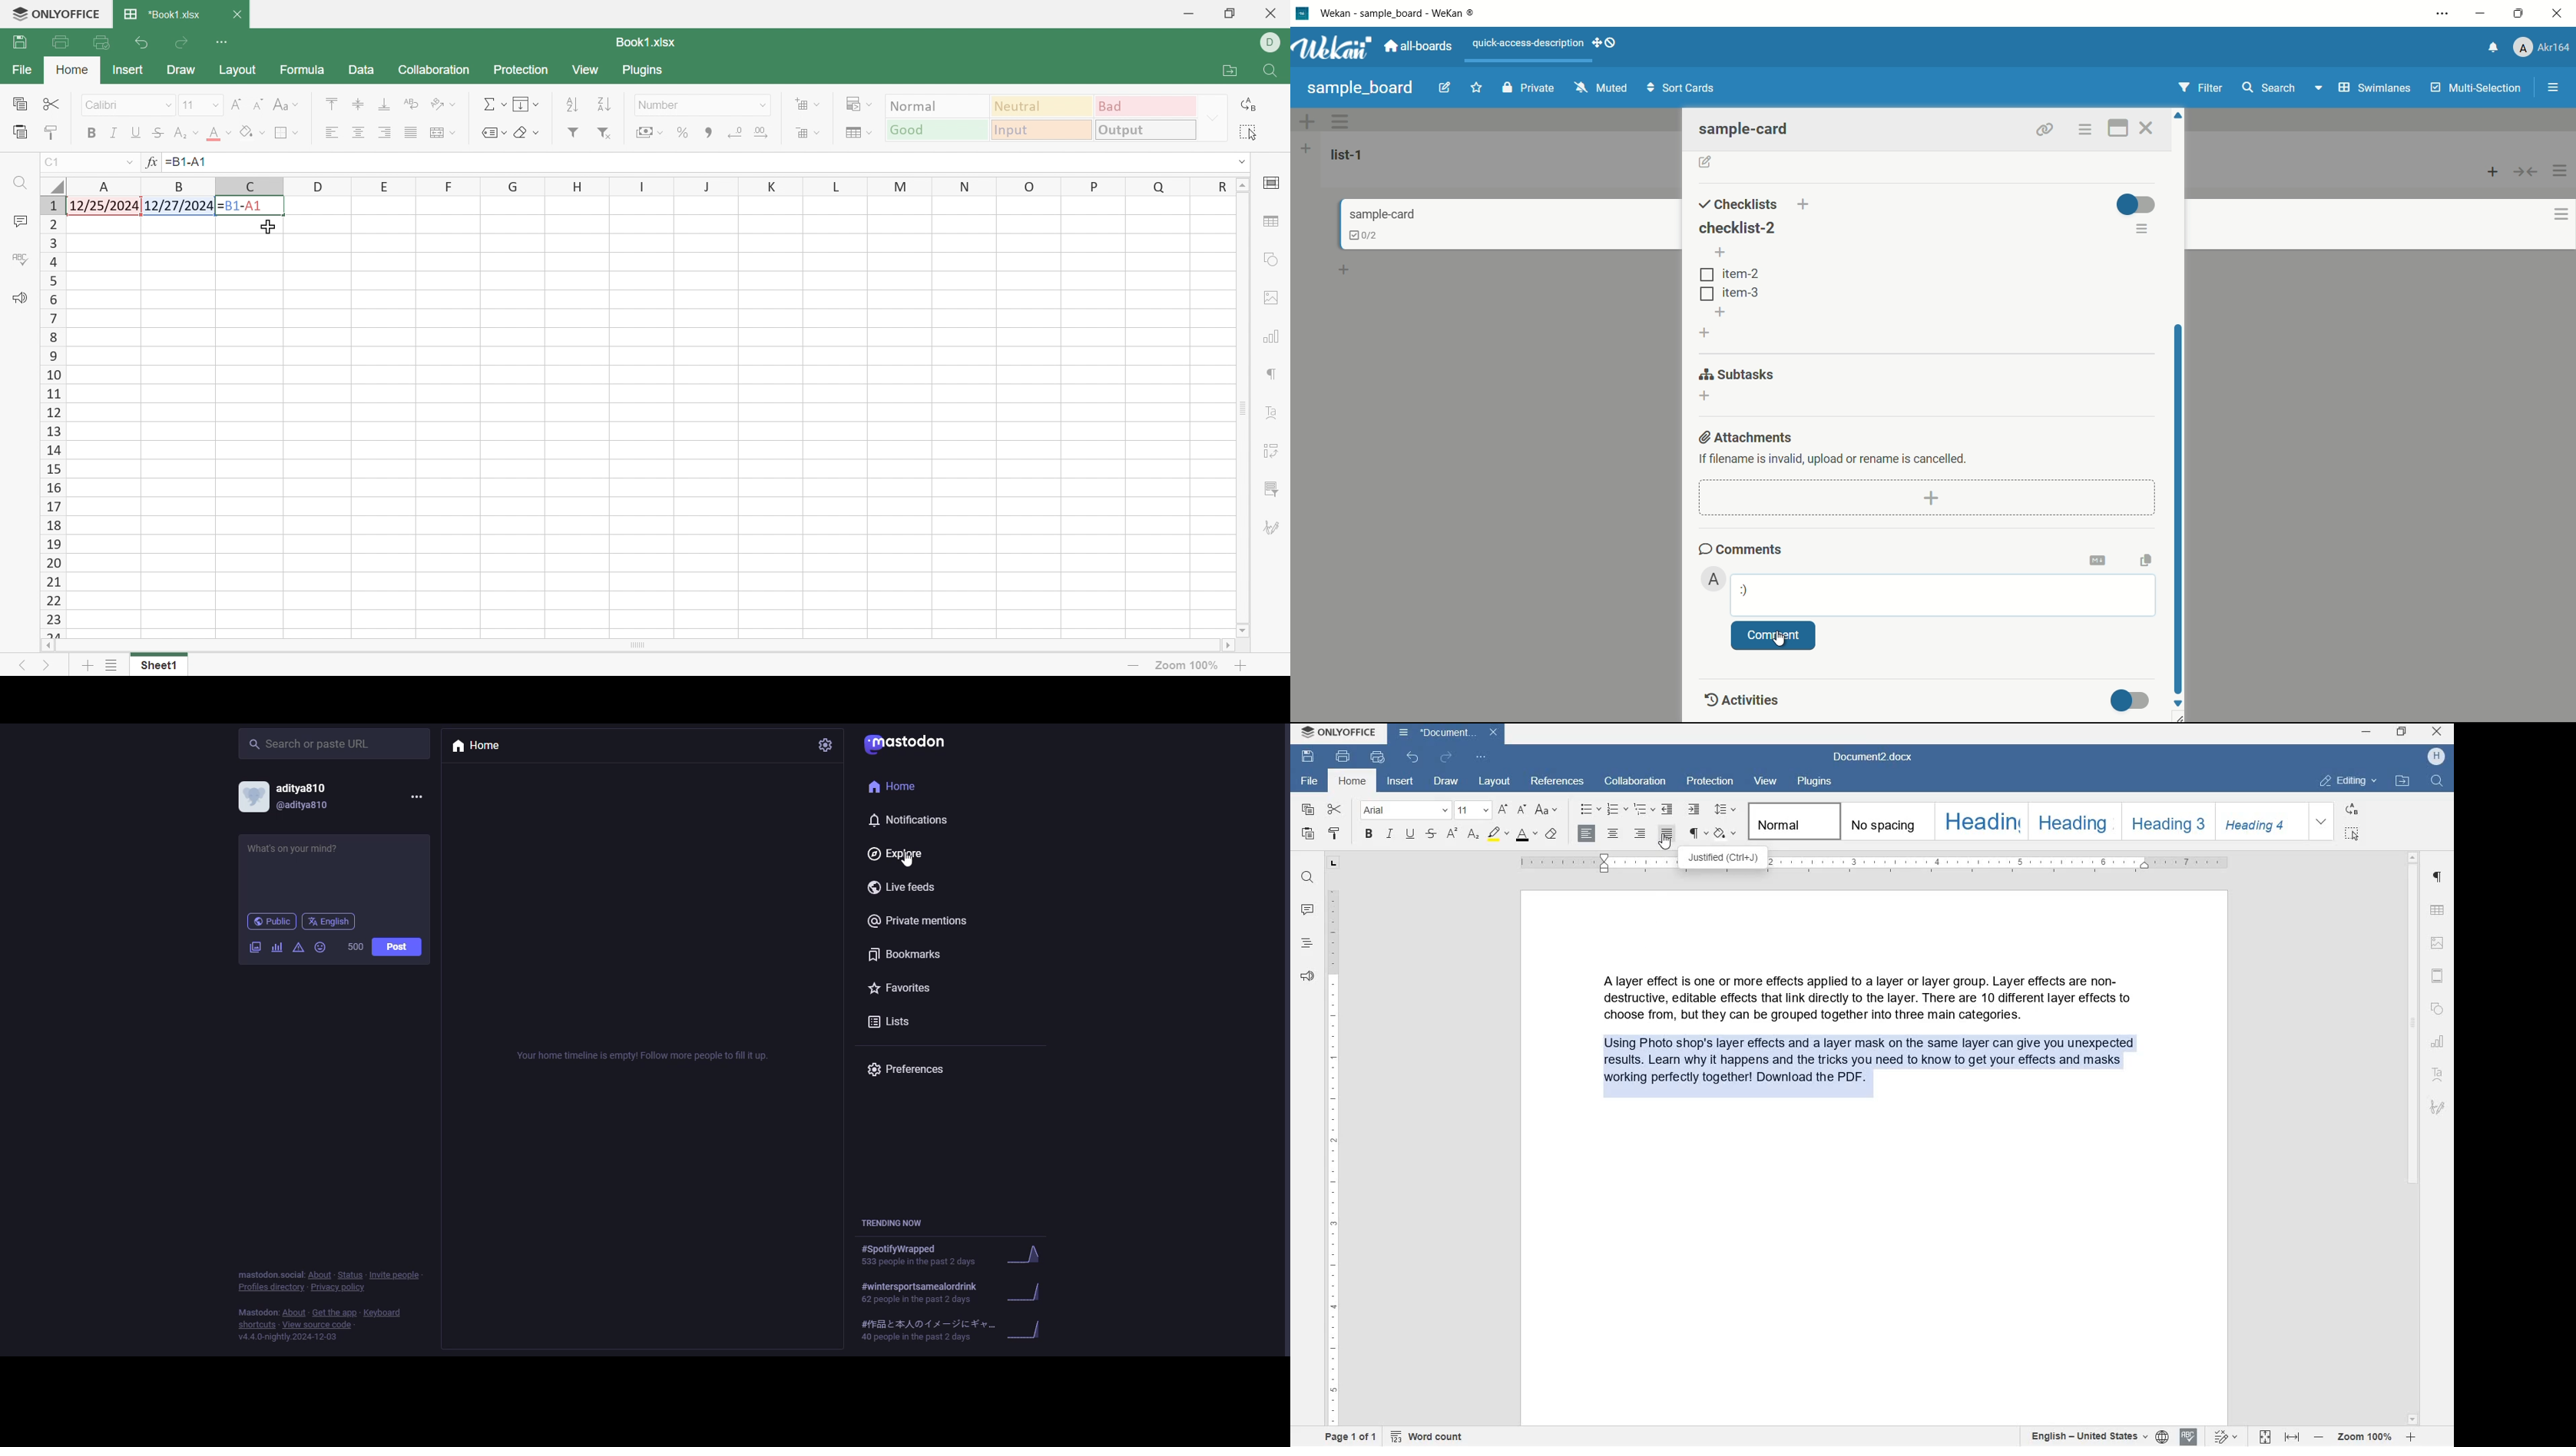  Describe the element at coordinates (1043, 106) in the screenshot. I see `Neutral` at that location.